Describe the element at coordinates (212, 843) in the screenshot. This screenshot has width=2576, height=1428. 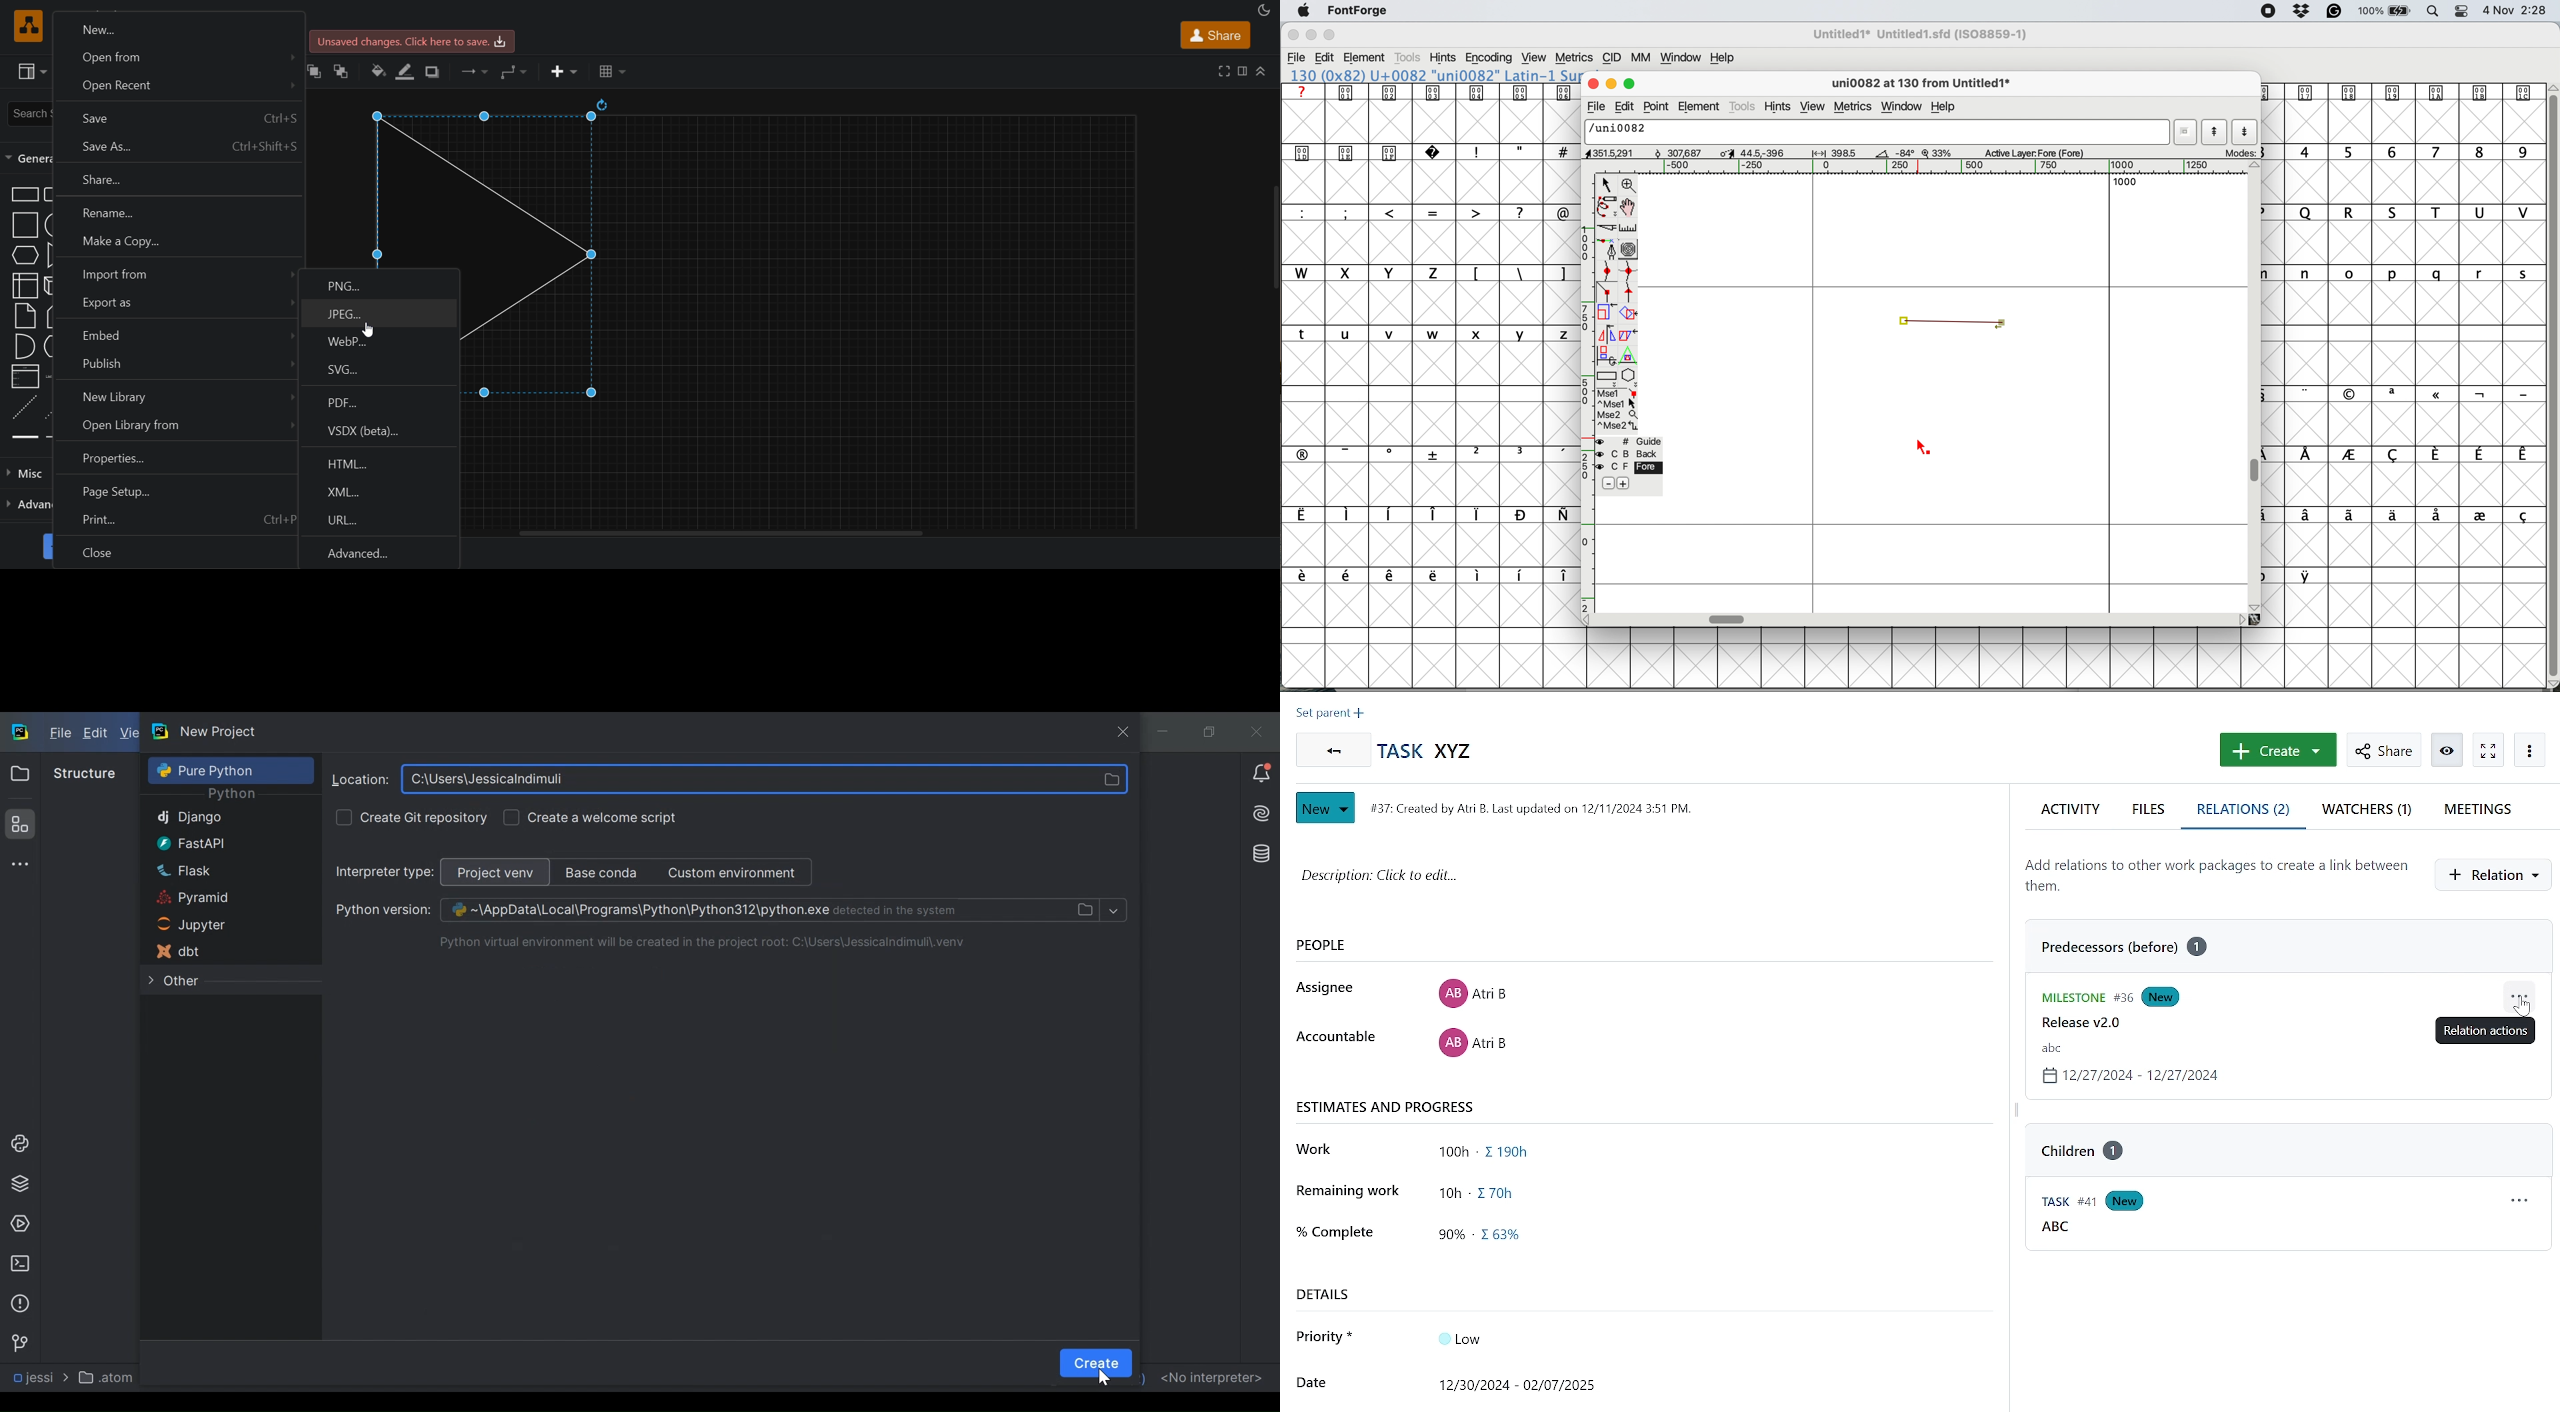
I see `FastAPI` at that location.